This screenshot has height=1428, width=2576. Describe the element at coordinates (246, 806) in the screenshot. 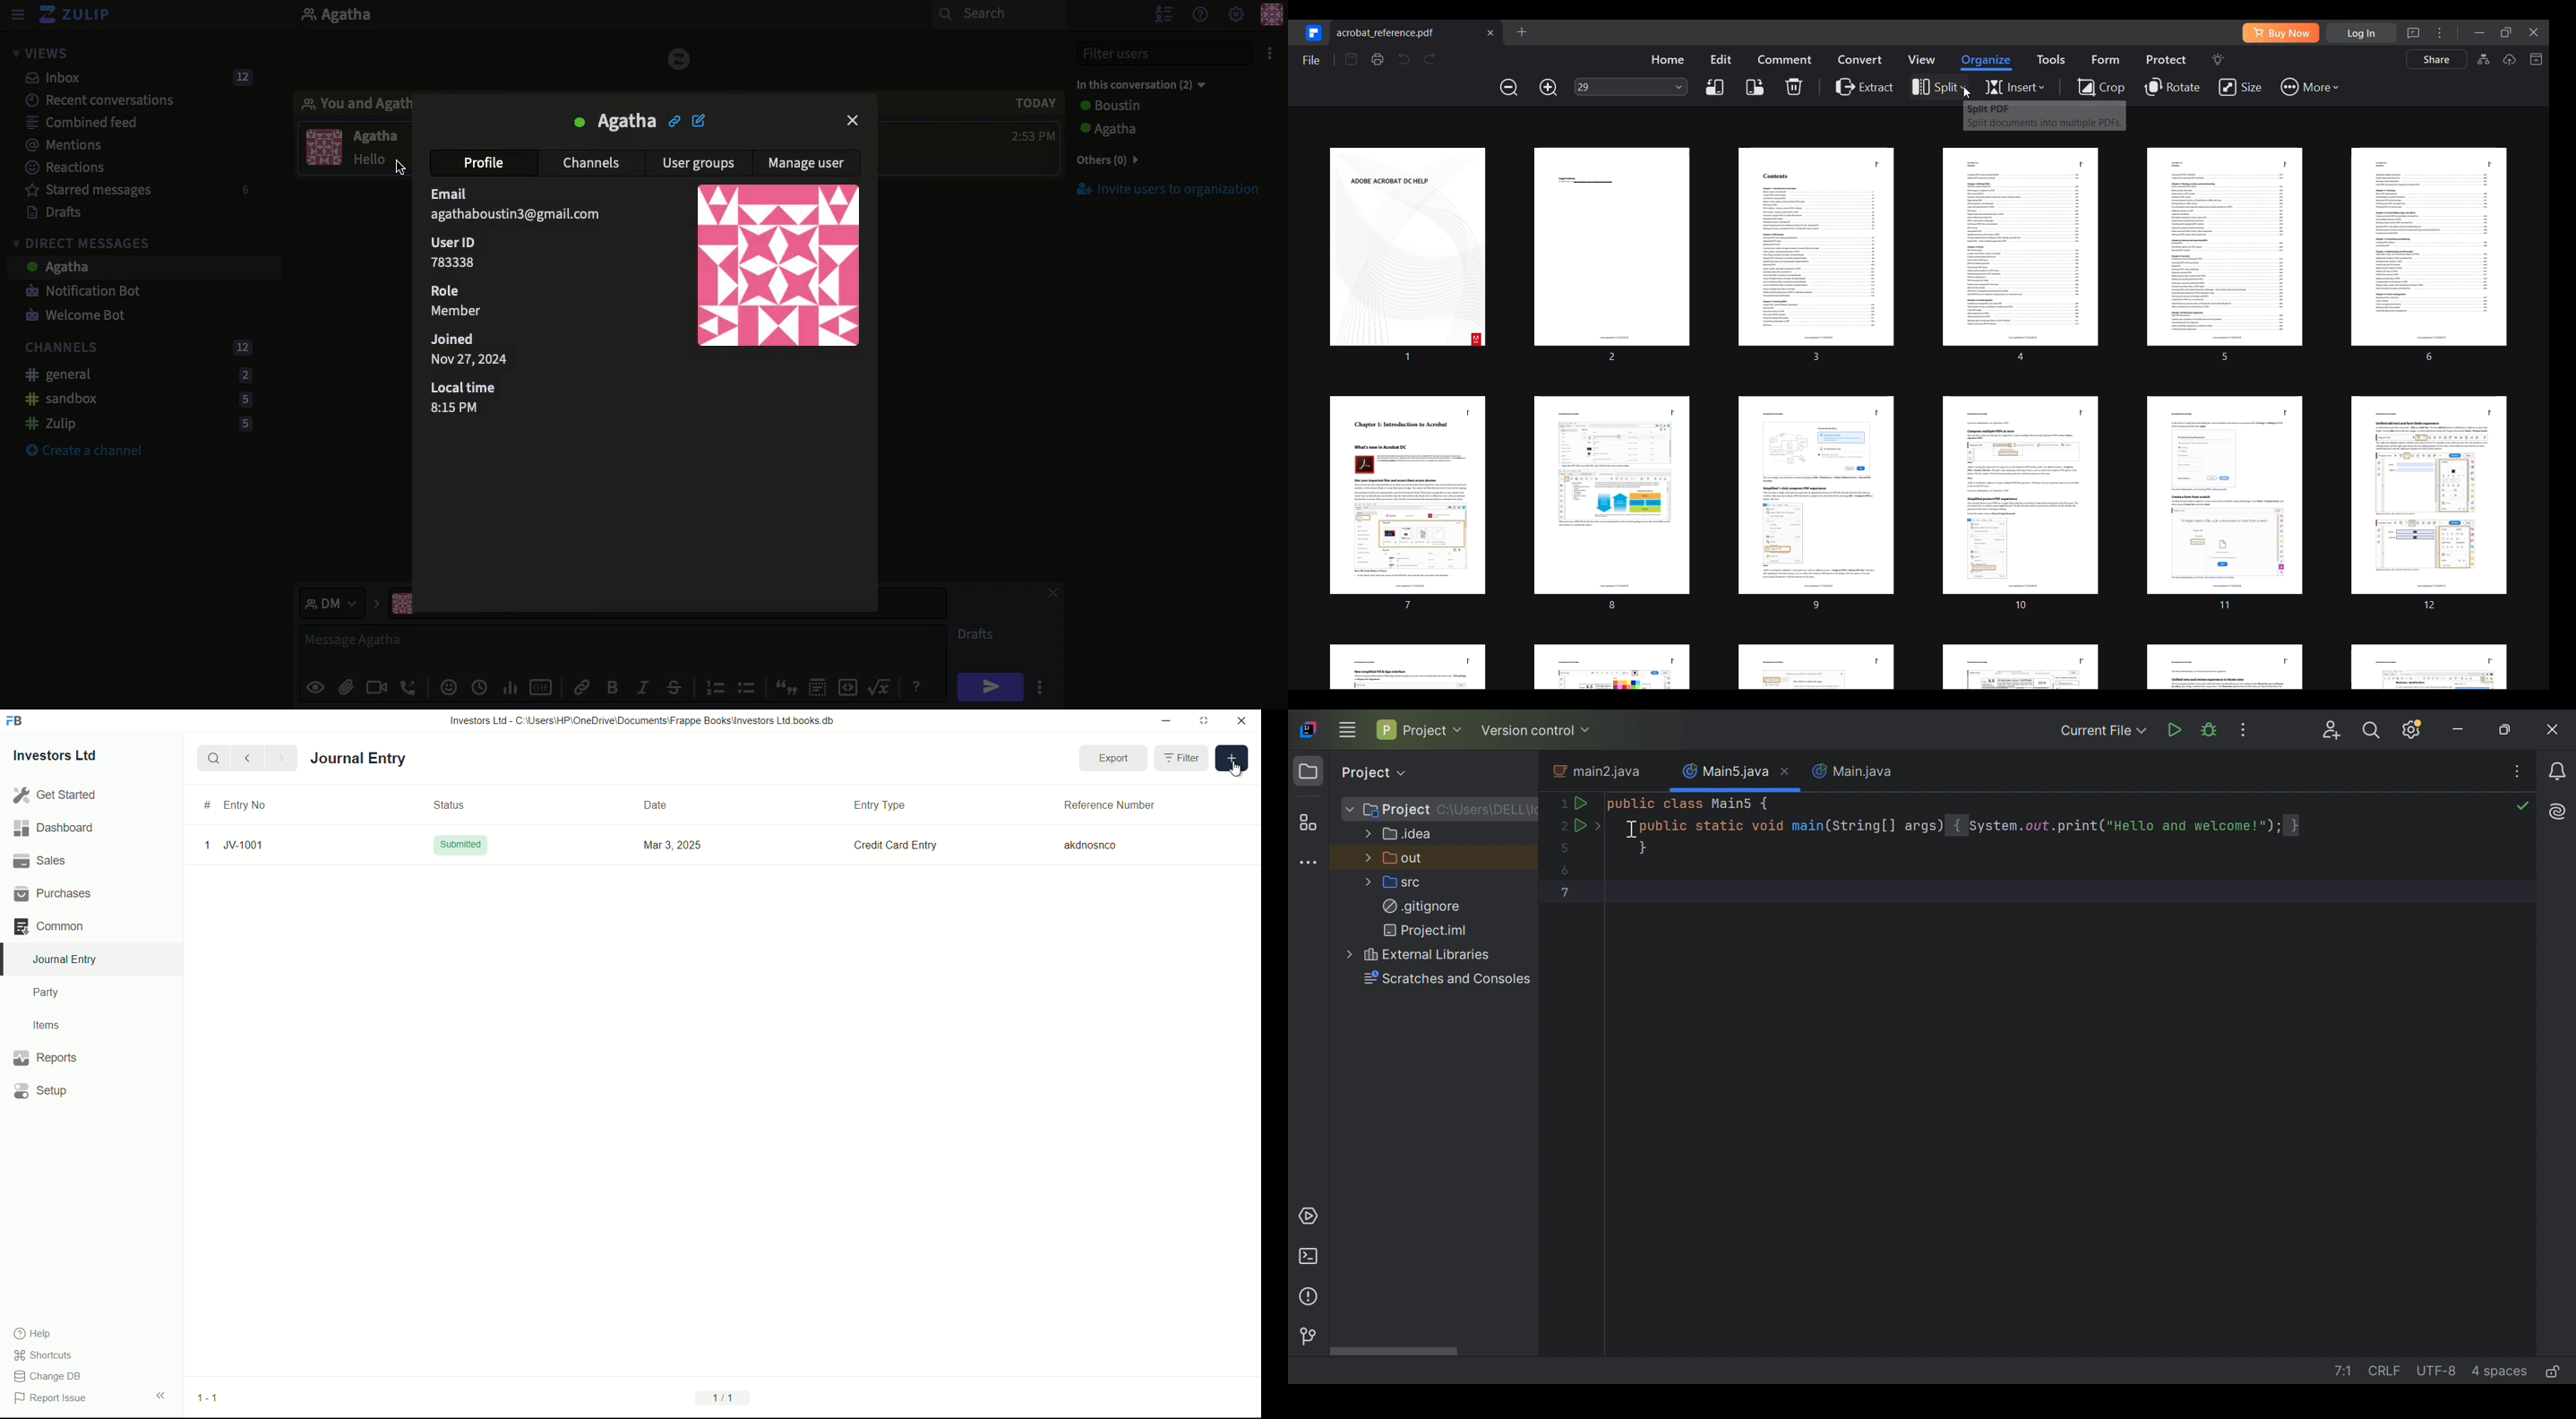

I see `Entry No` at that location.